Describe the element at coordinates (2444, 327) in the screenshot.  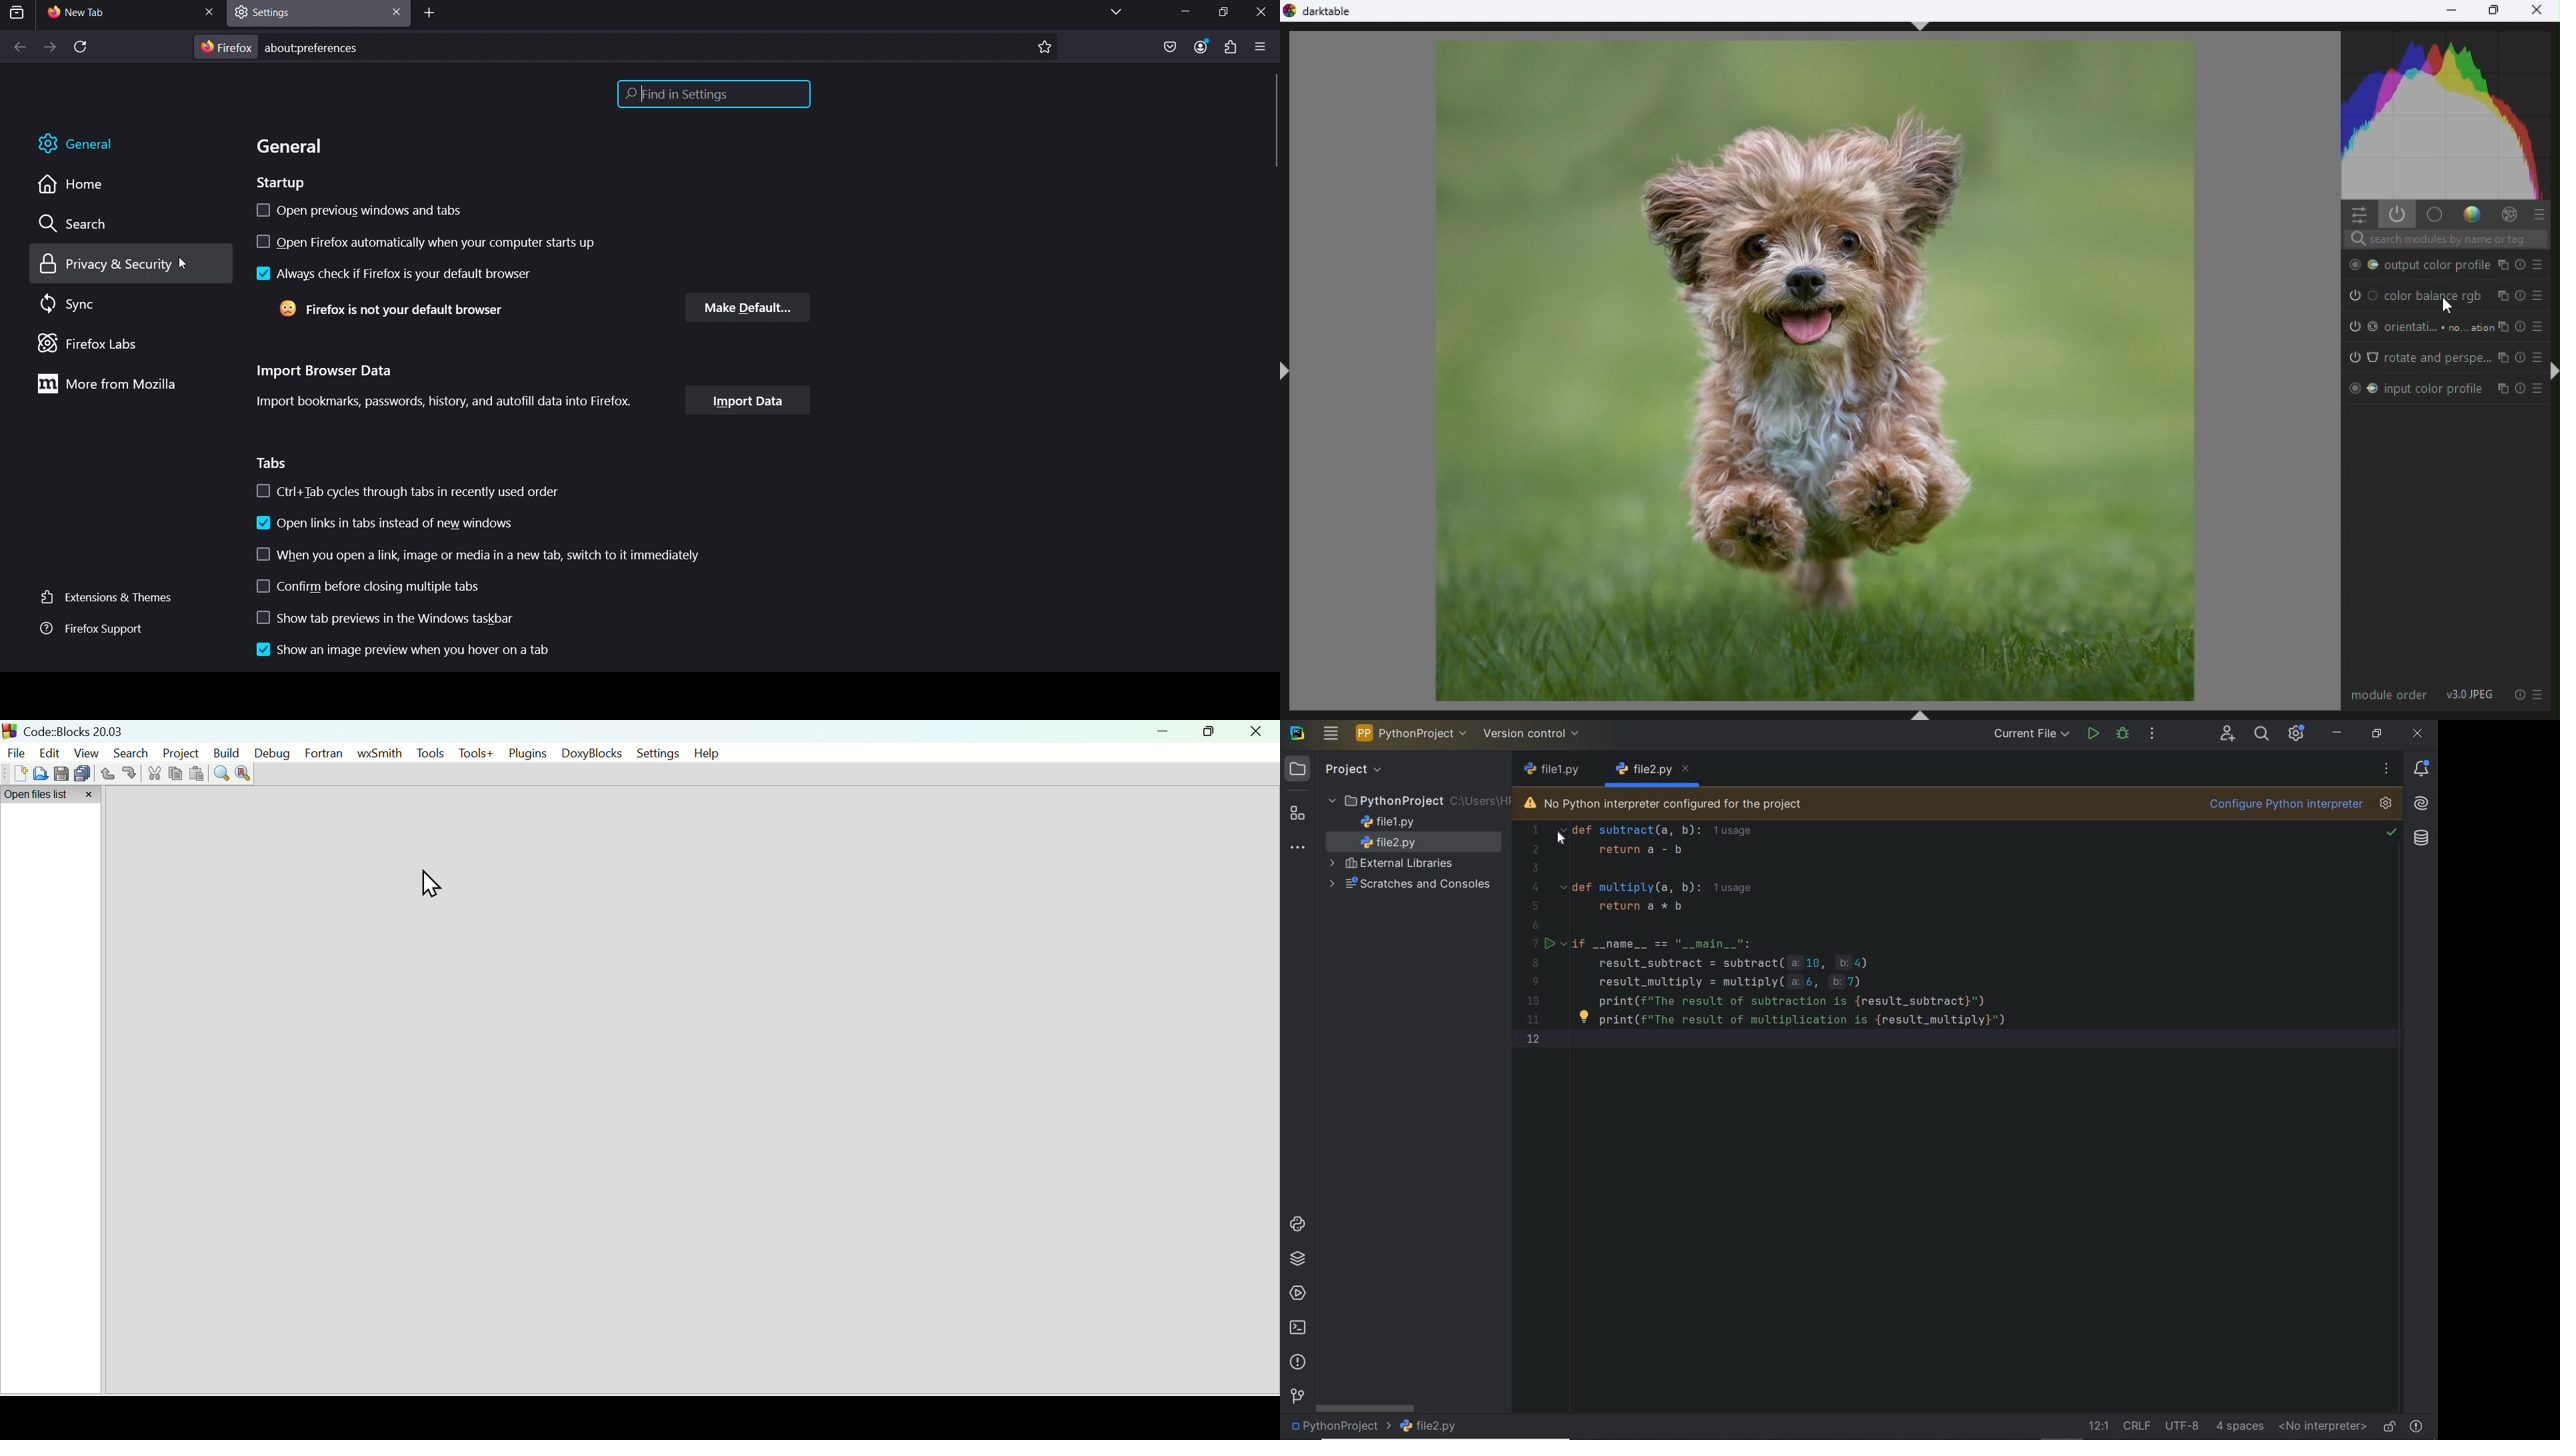
I see `Orientation` at that location.